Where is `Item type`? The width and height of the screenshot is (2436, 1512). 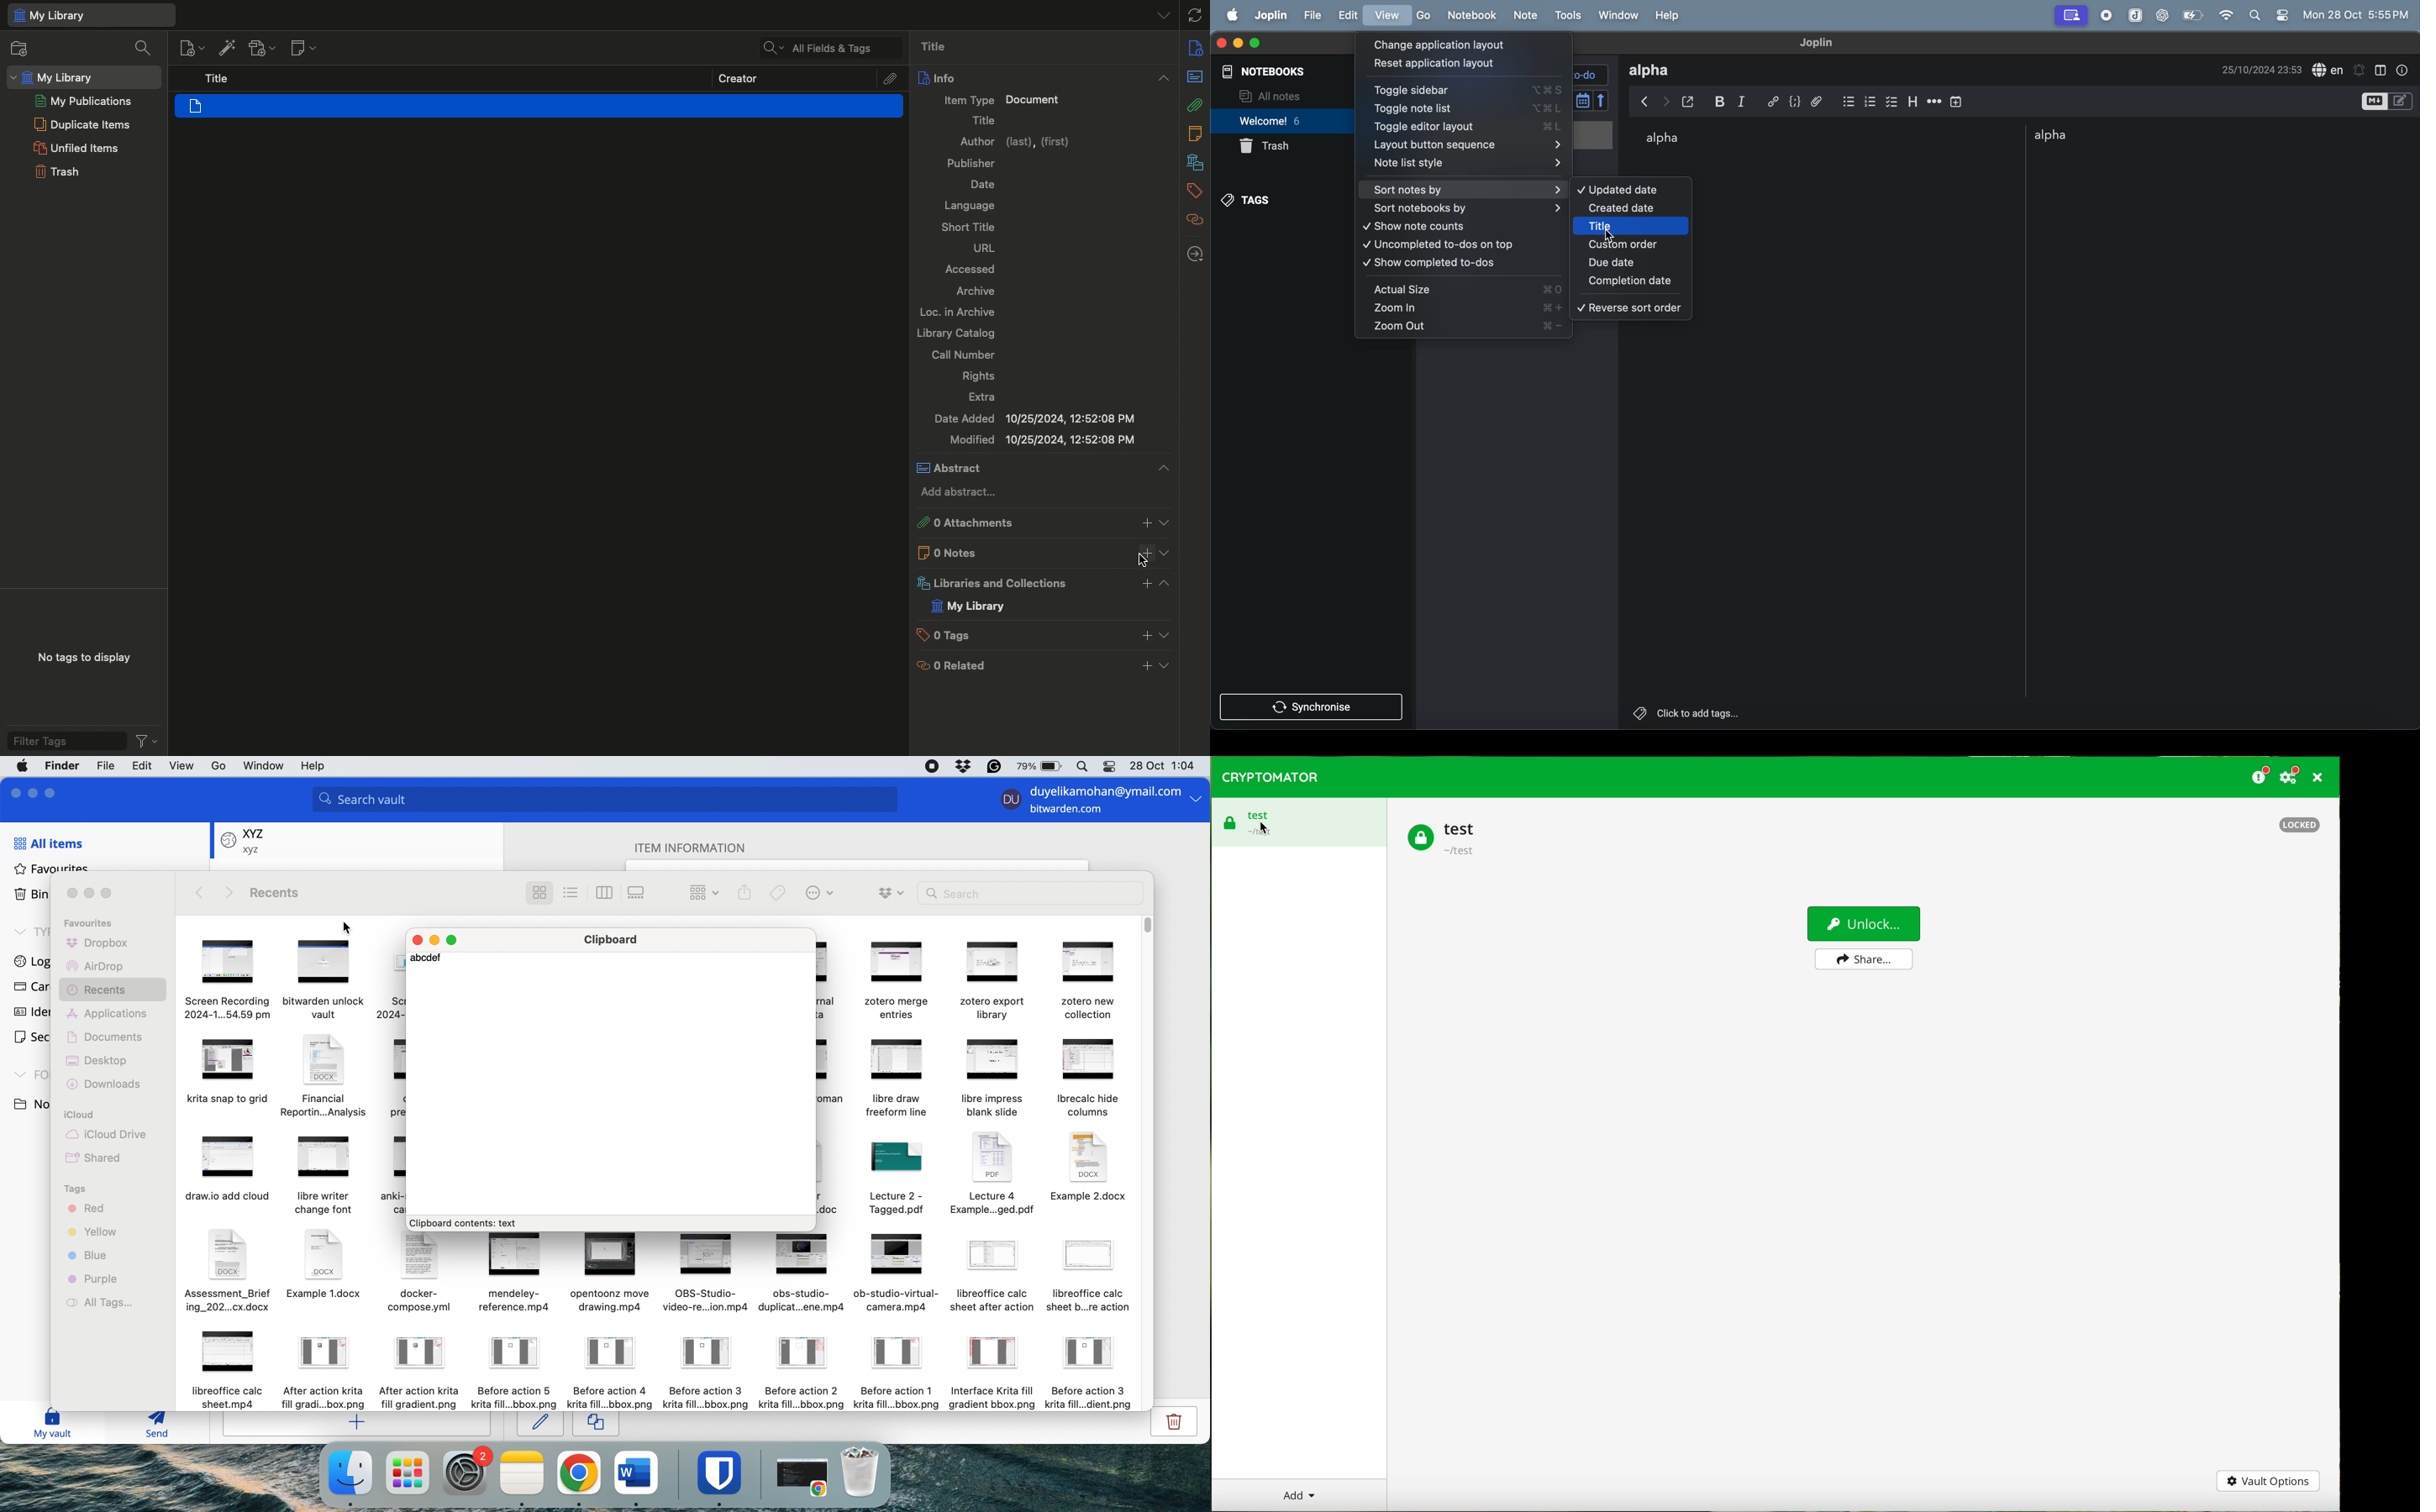 Item type is located at coordinates (971, 99).